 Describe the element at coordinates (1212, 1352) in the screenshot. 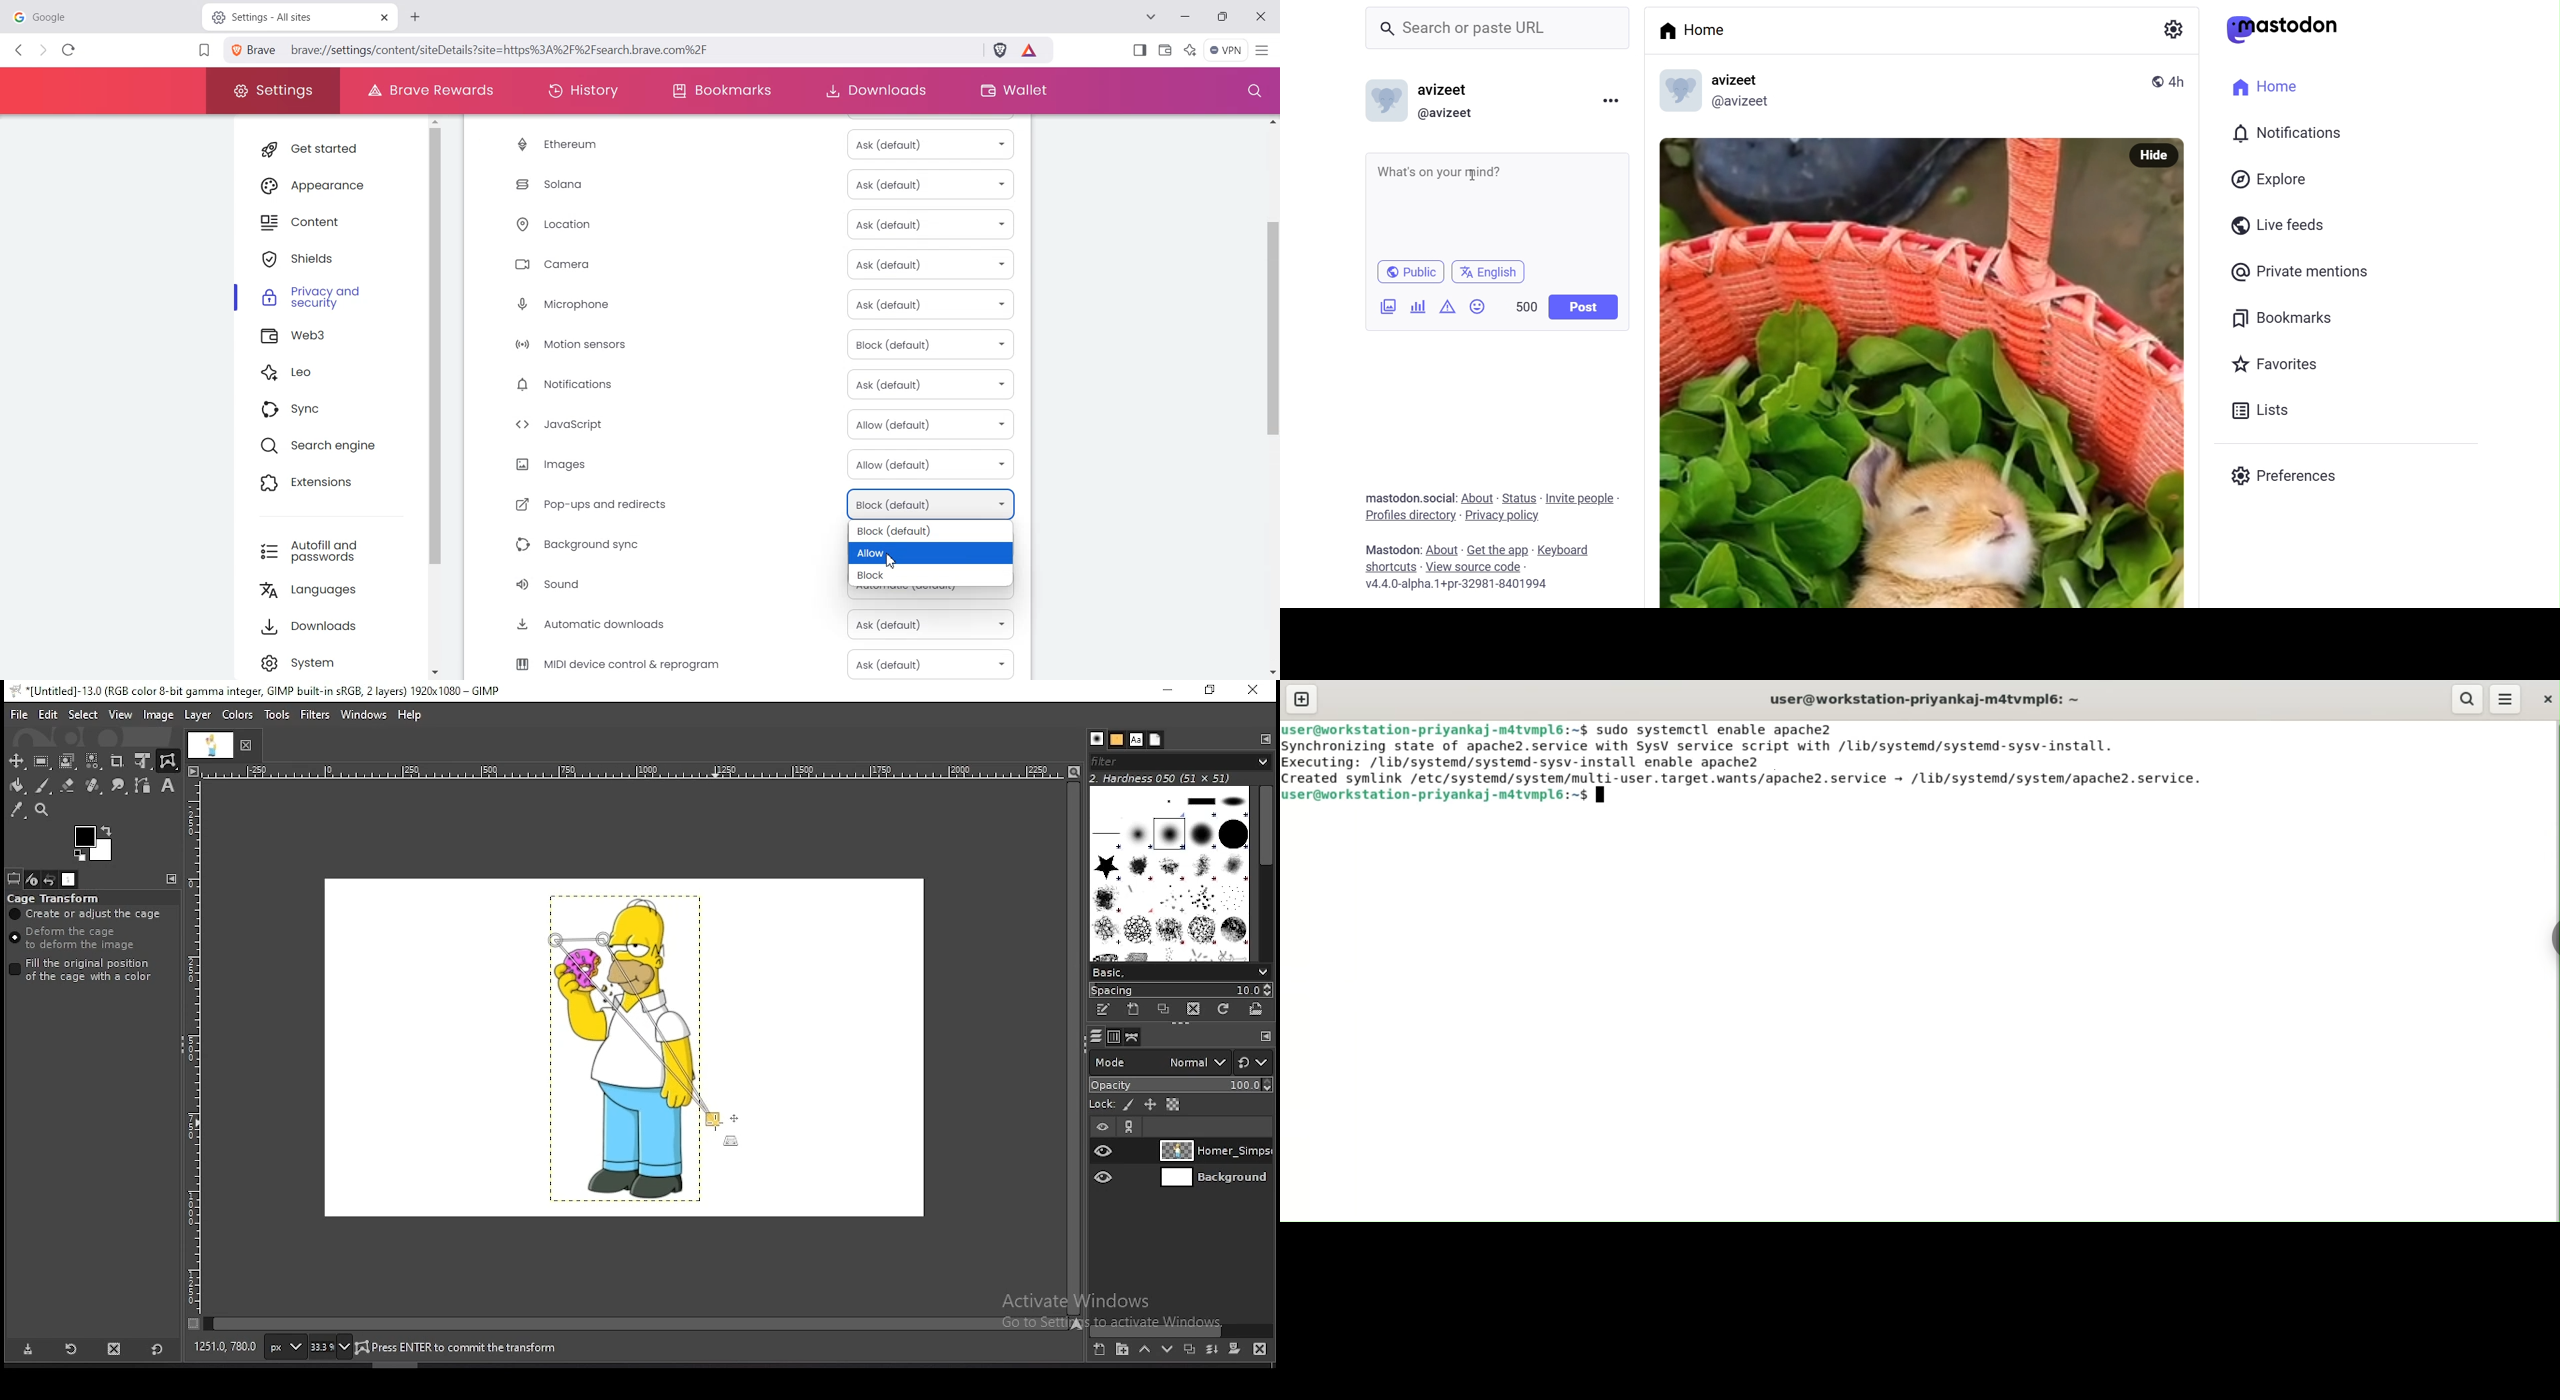

I see `merge layers` at that location.